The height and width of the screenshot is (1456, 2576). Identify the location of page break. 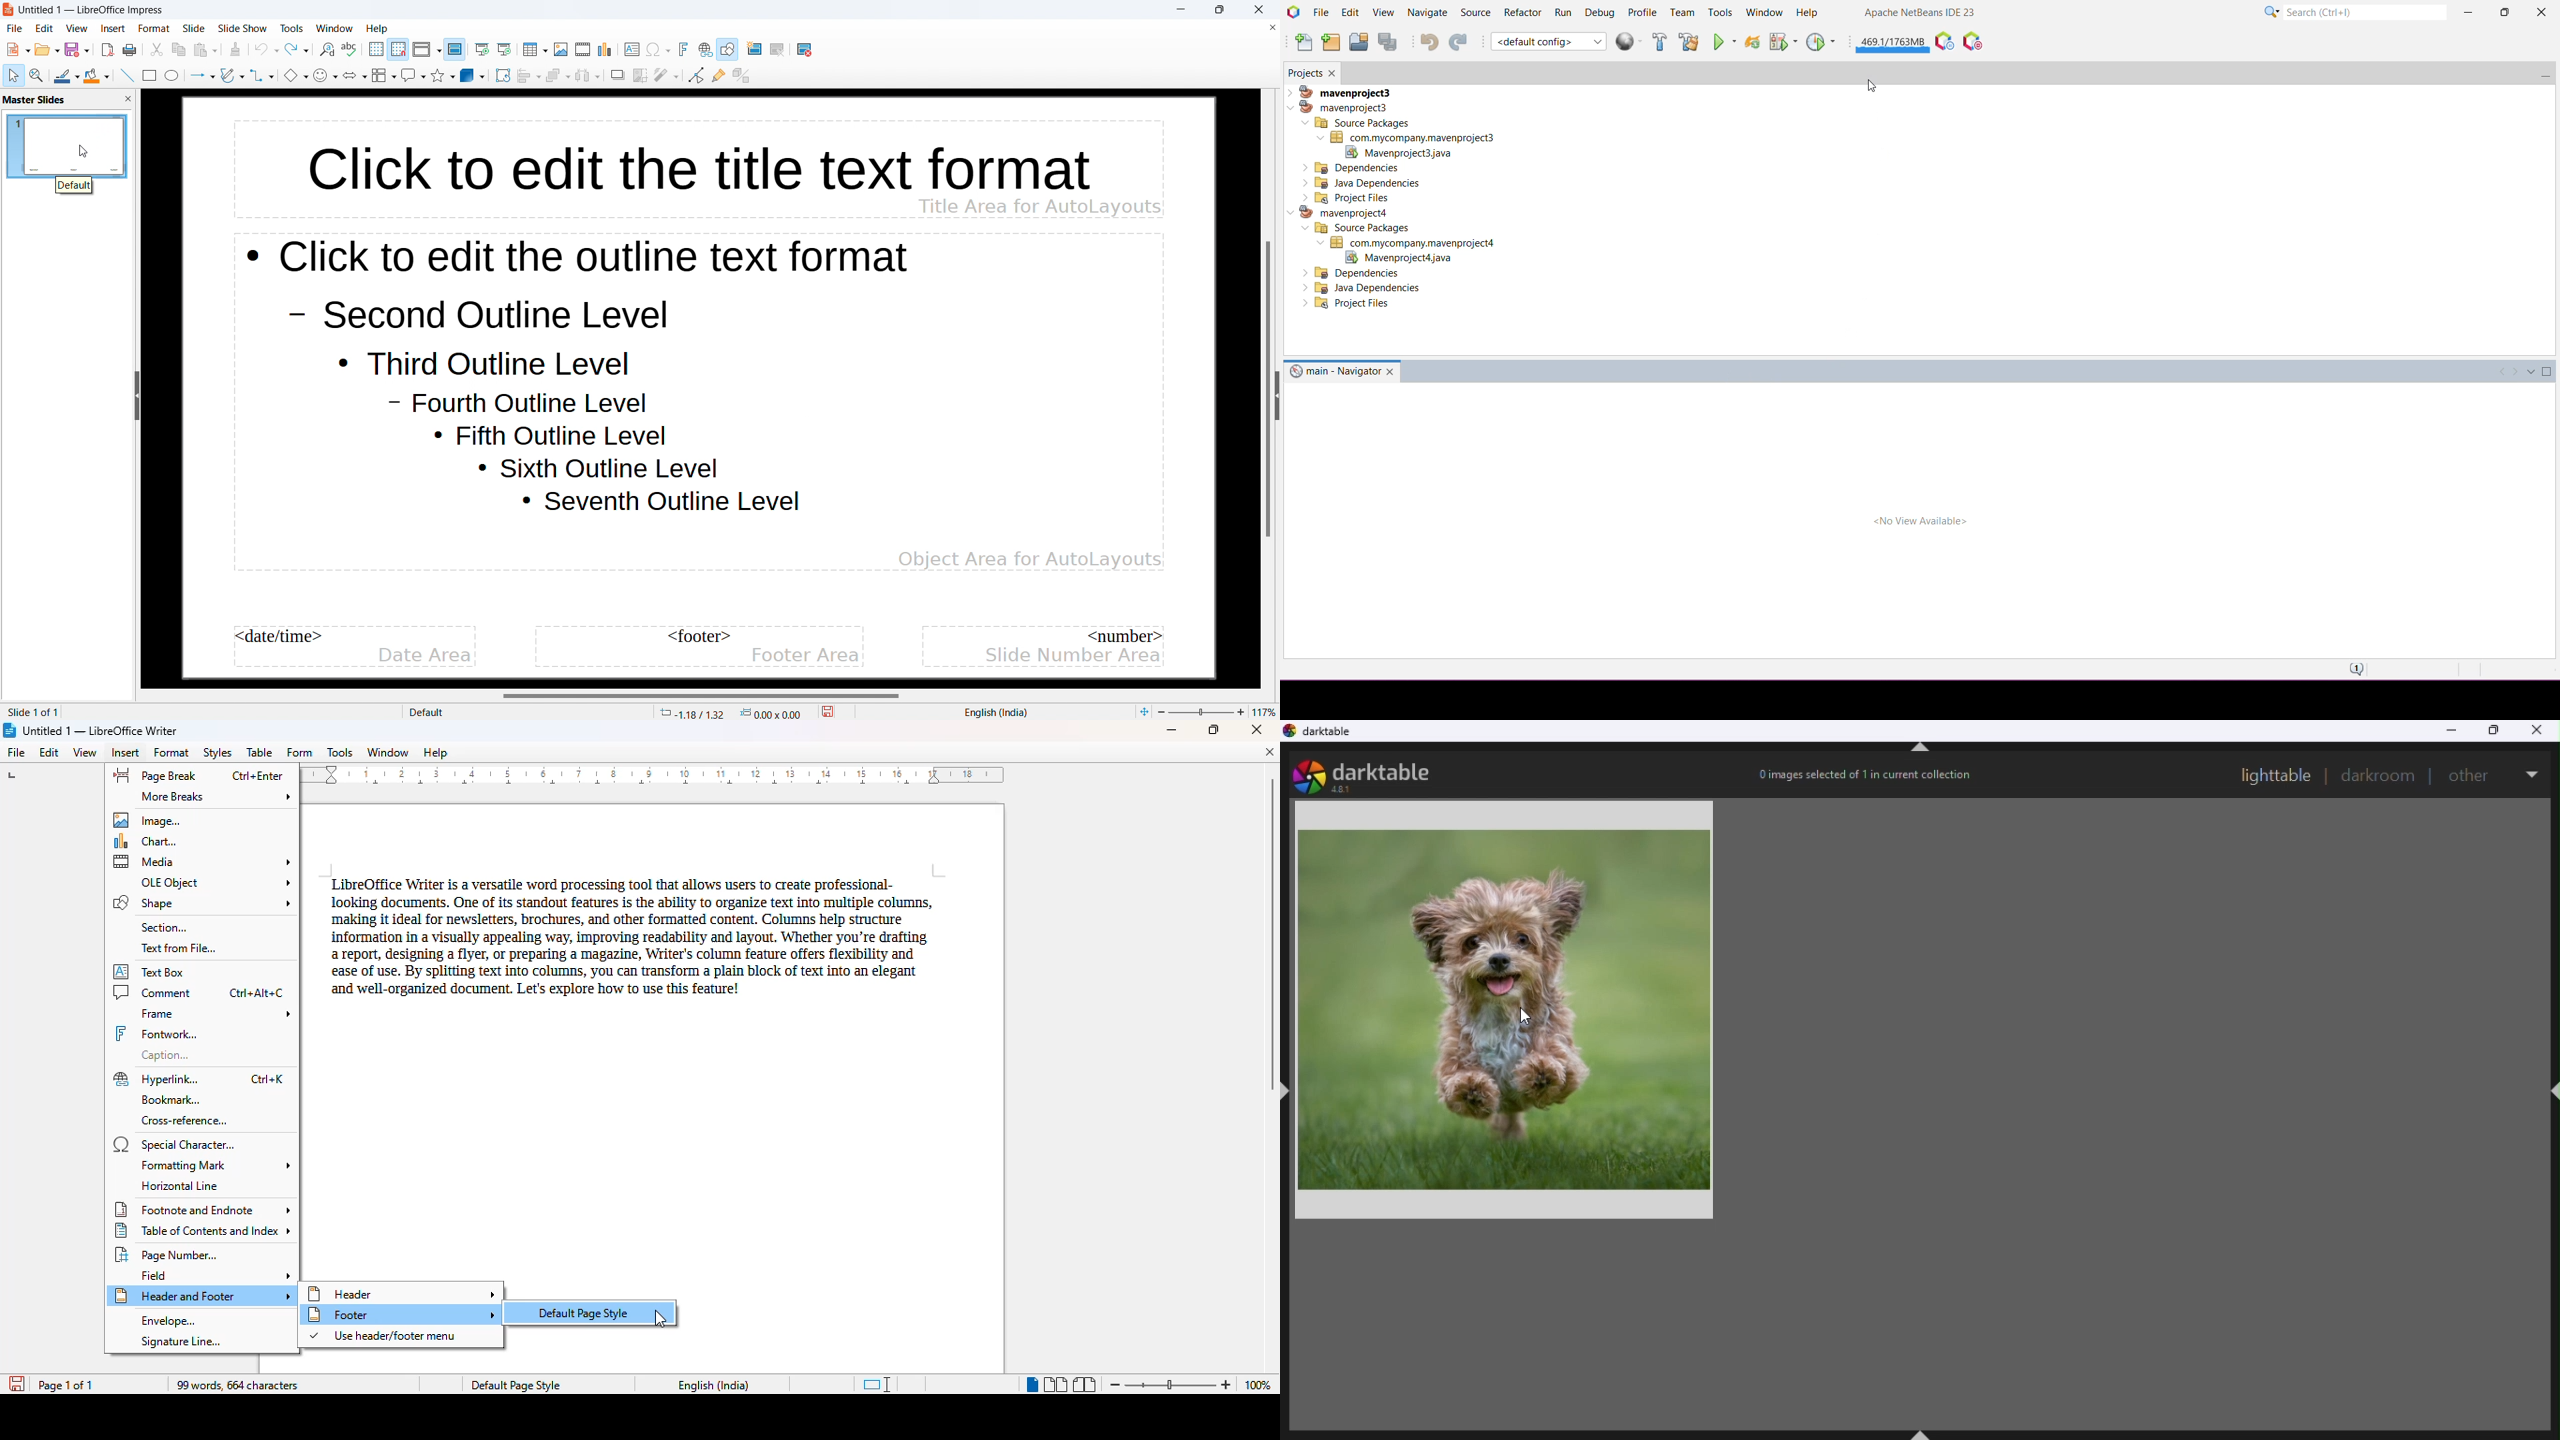
(197, 775).